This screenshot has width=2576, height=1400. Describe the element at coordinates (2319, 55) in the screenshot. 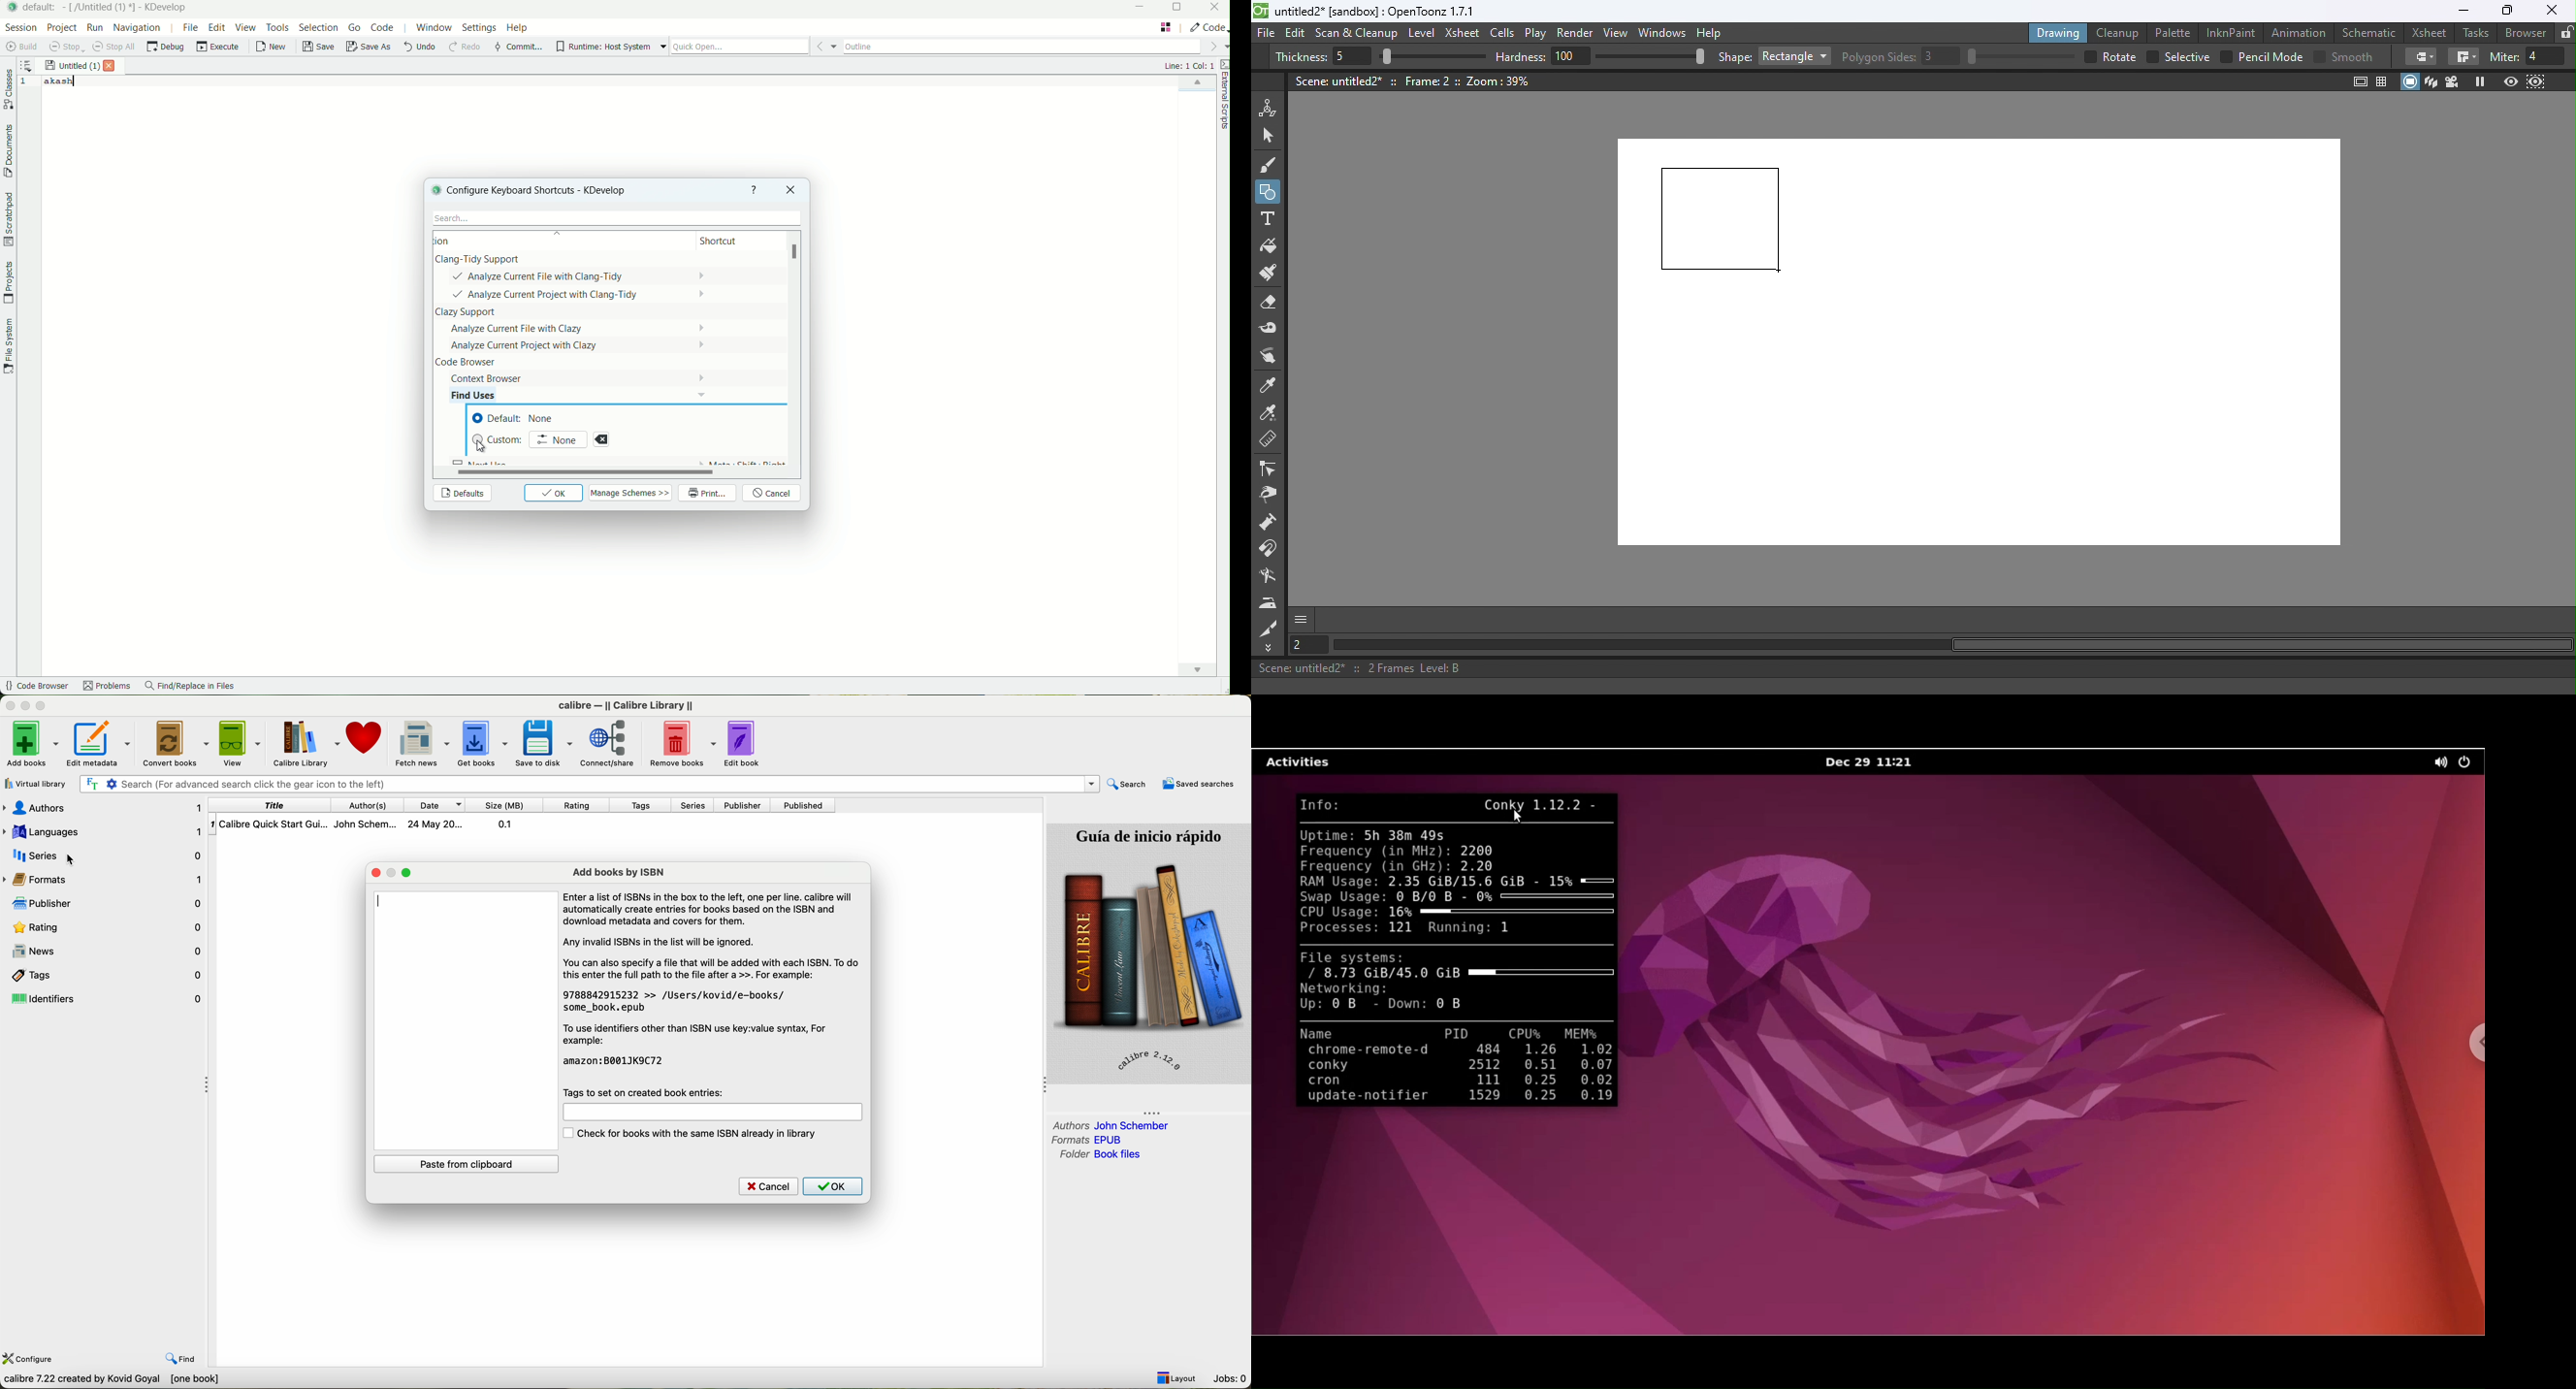

I see `Checkbox ` at that location.